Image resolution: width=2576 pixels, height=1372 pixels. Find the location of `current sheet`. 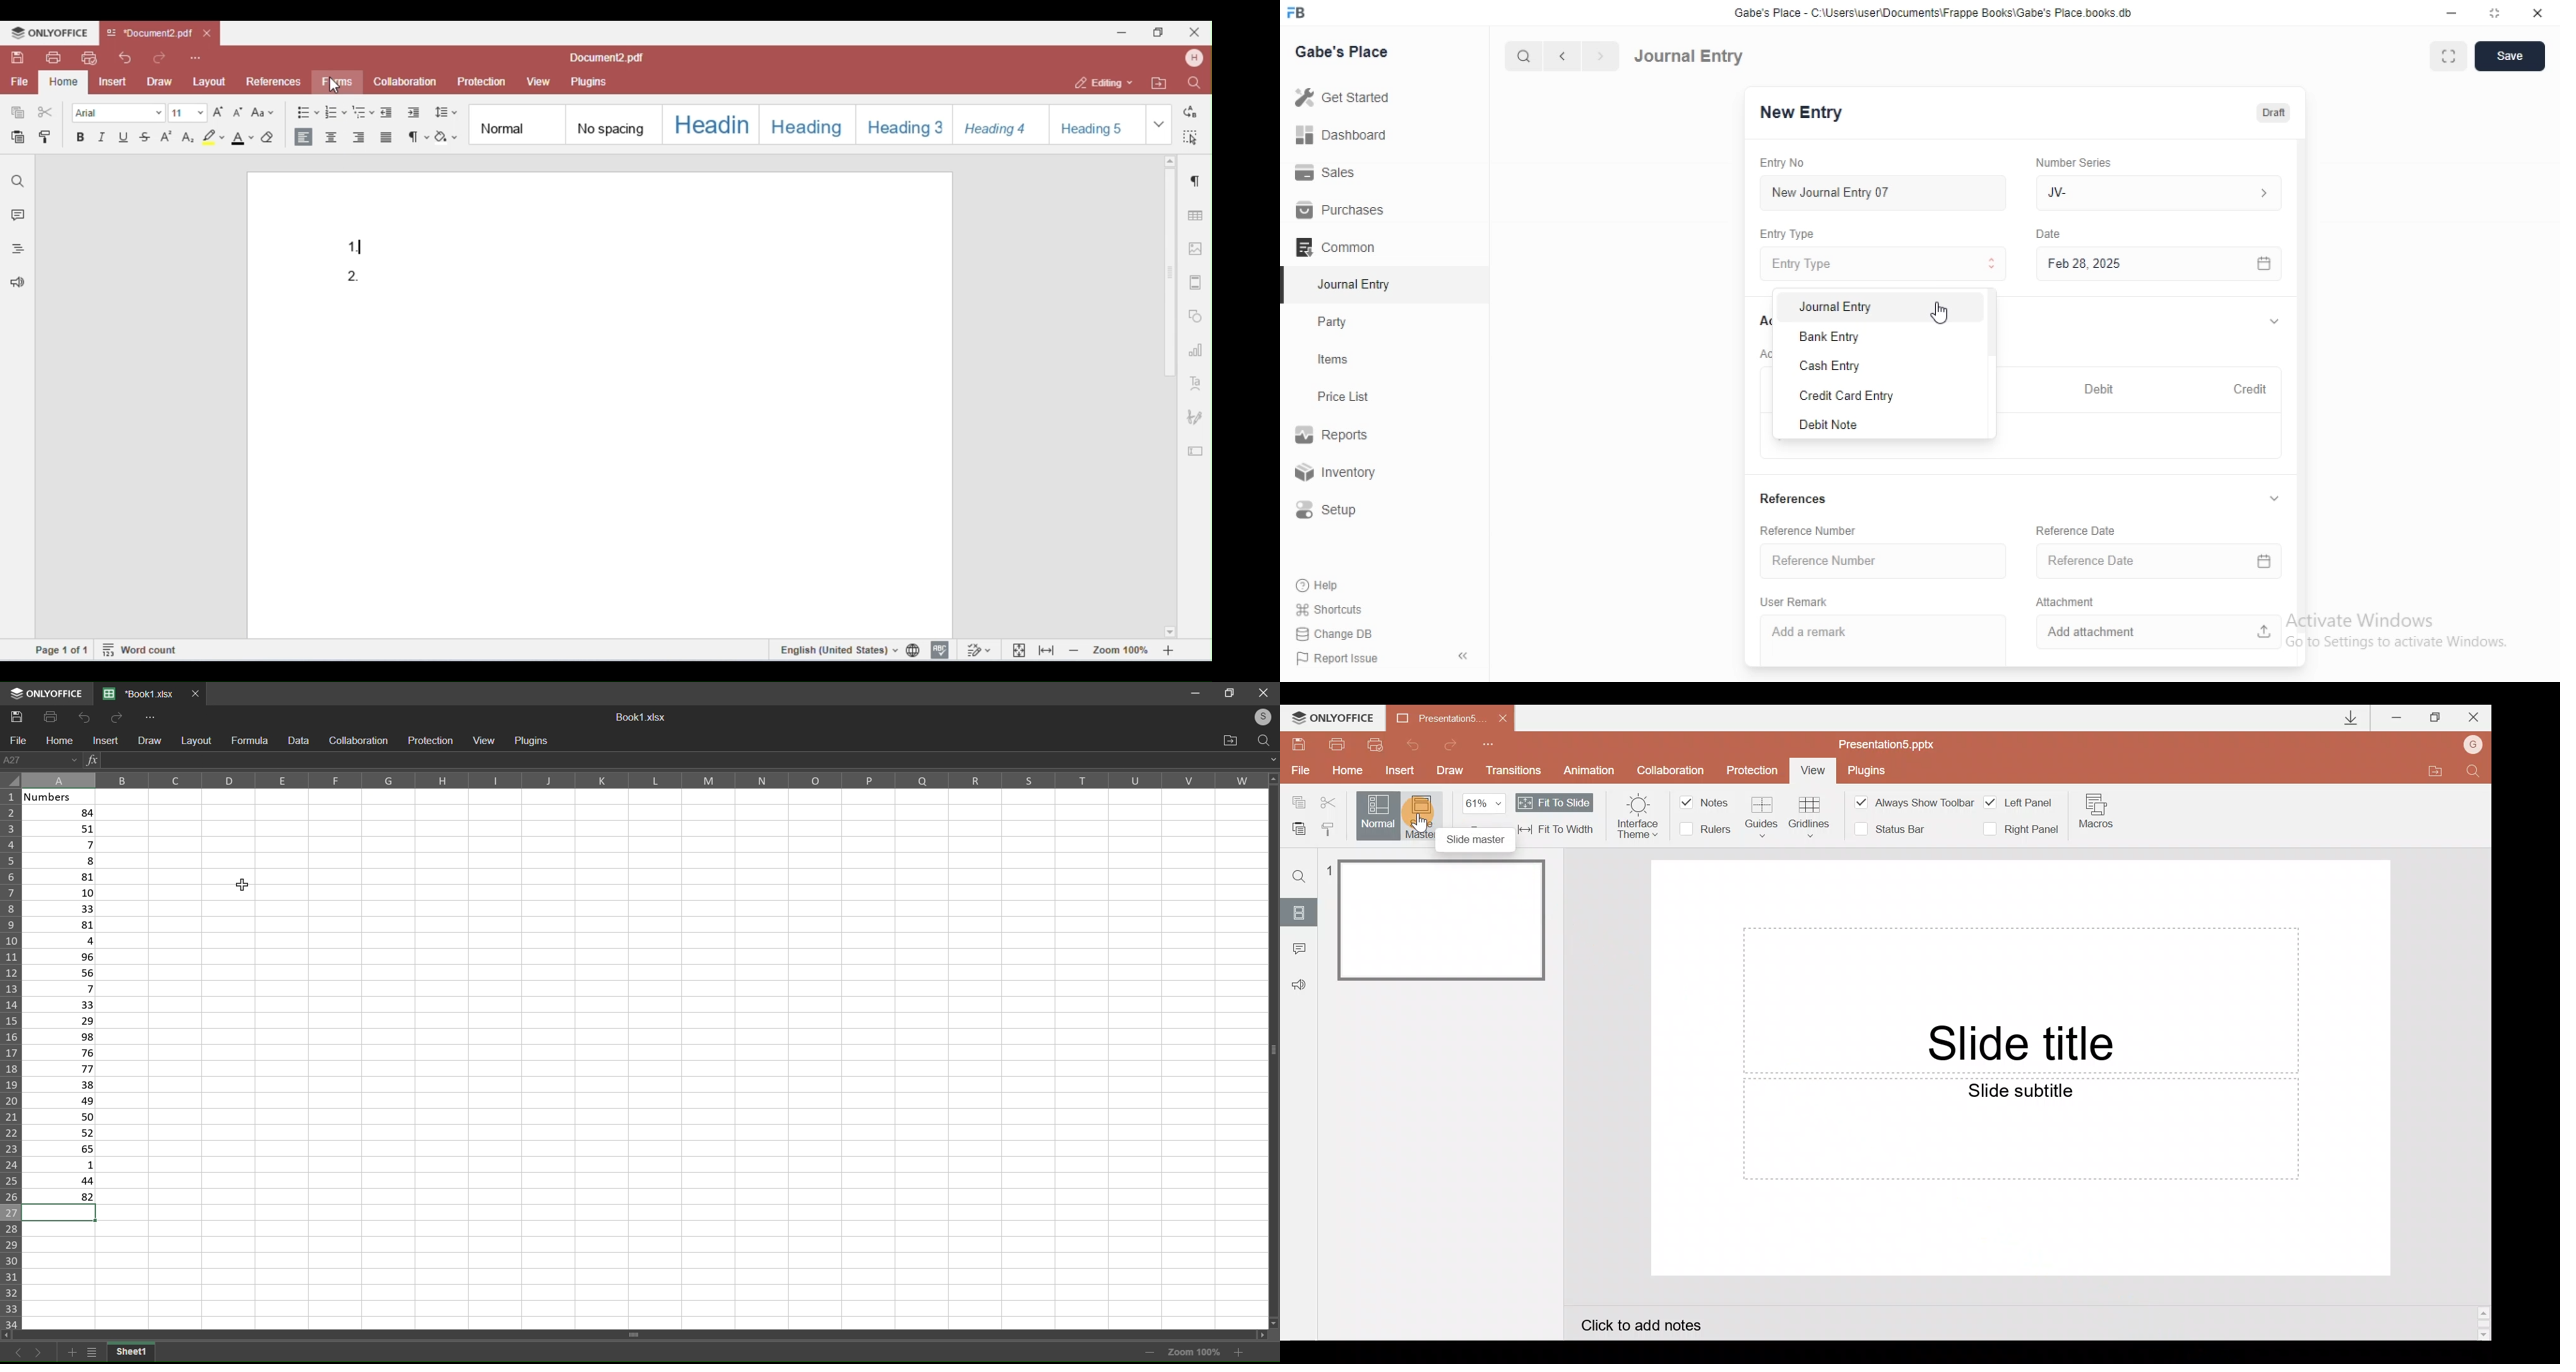

current sheet is located at coordinates (135, 1352).